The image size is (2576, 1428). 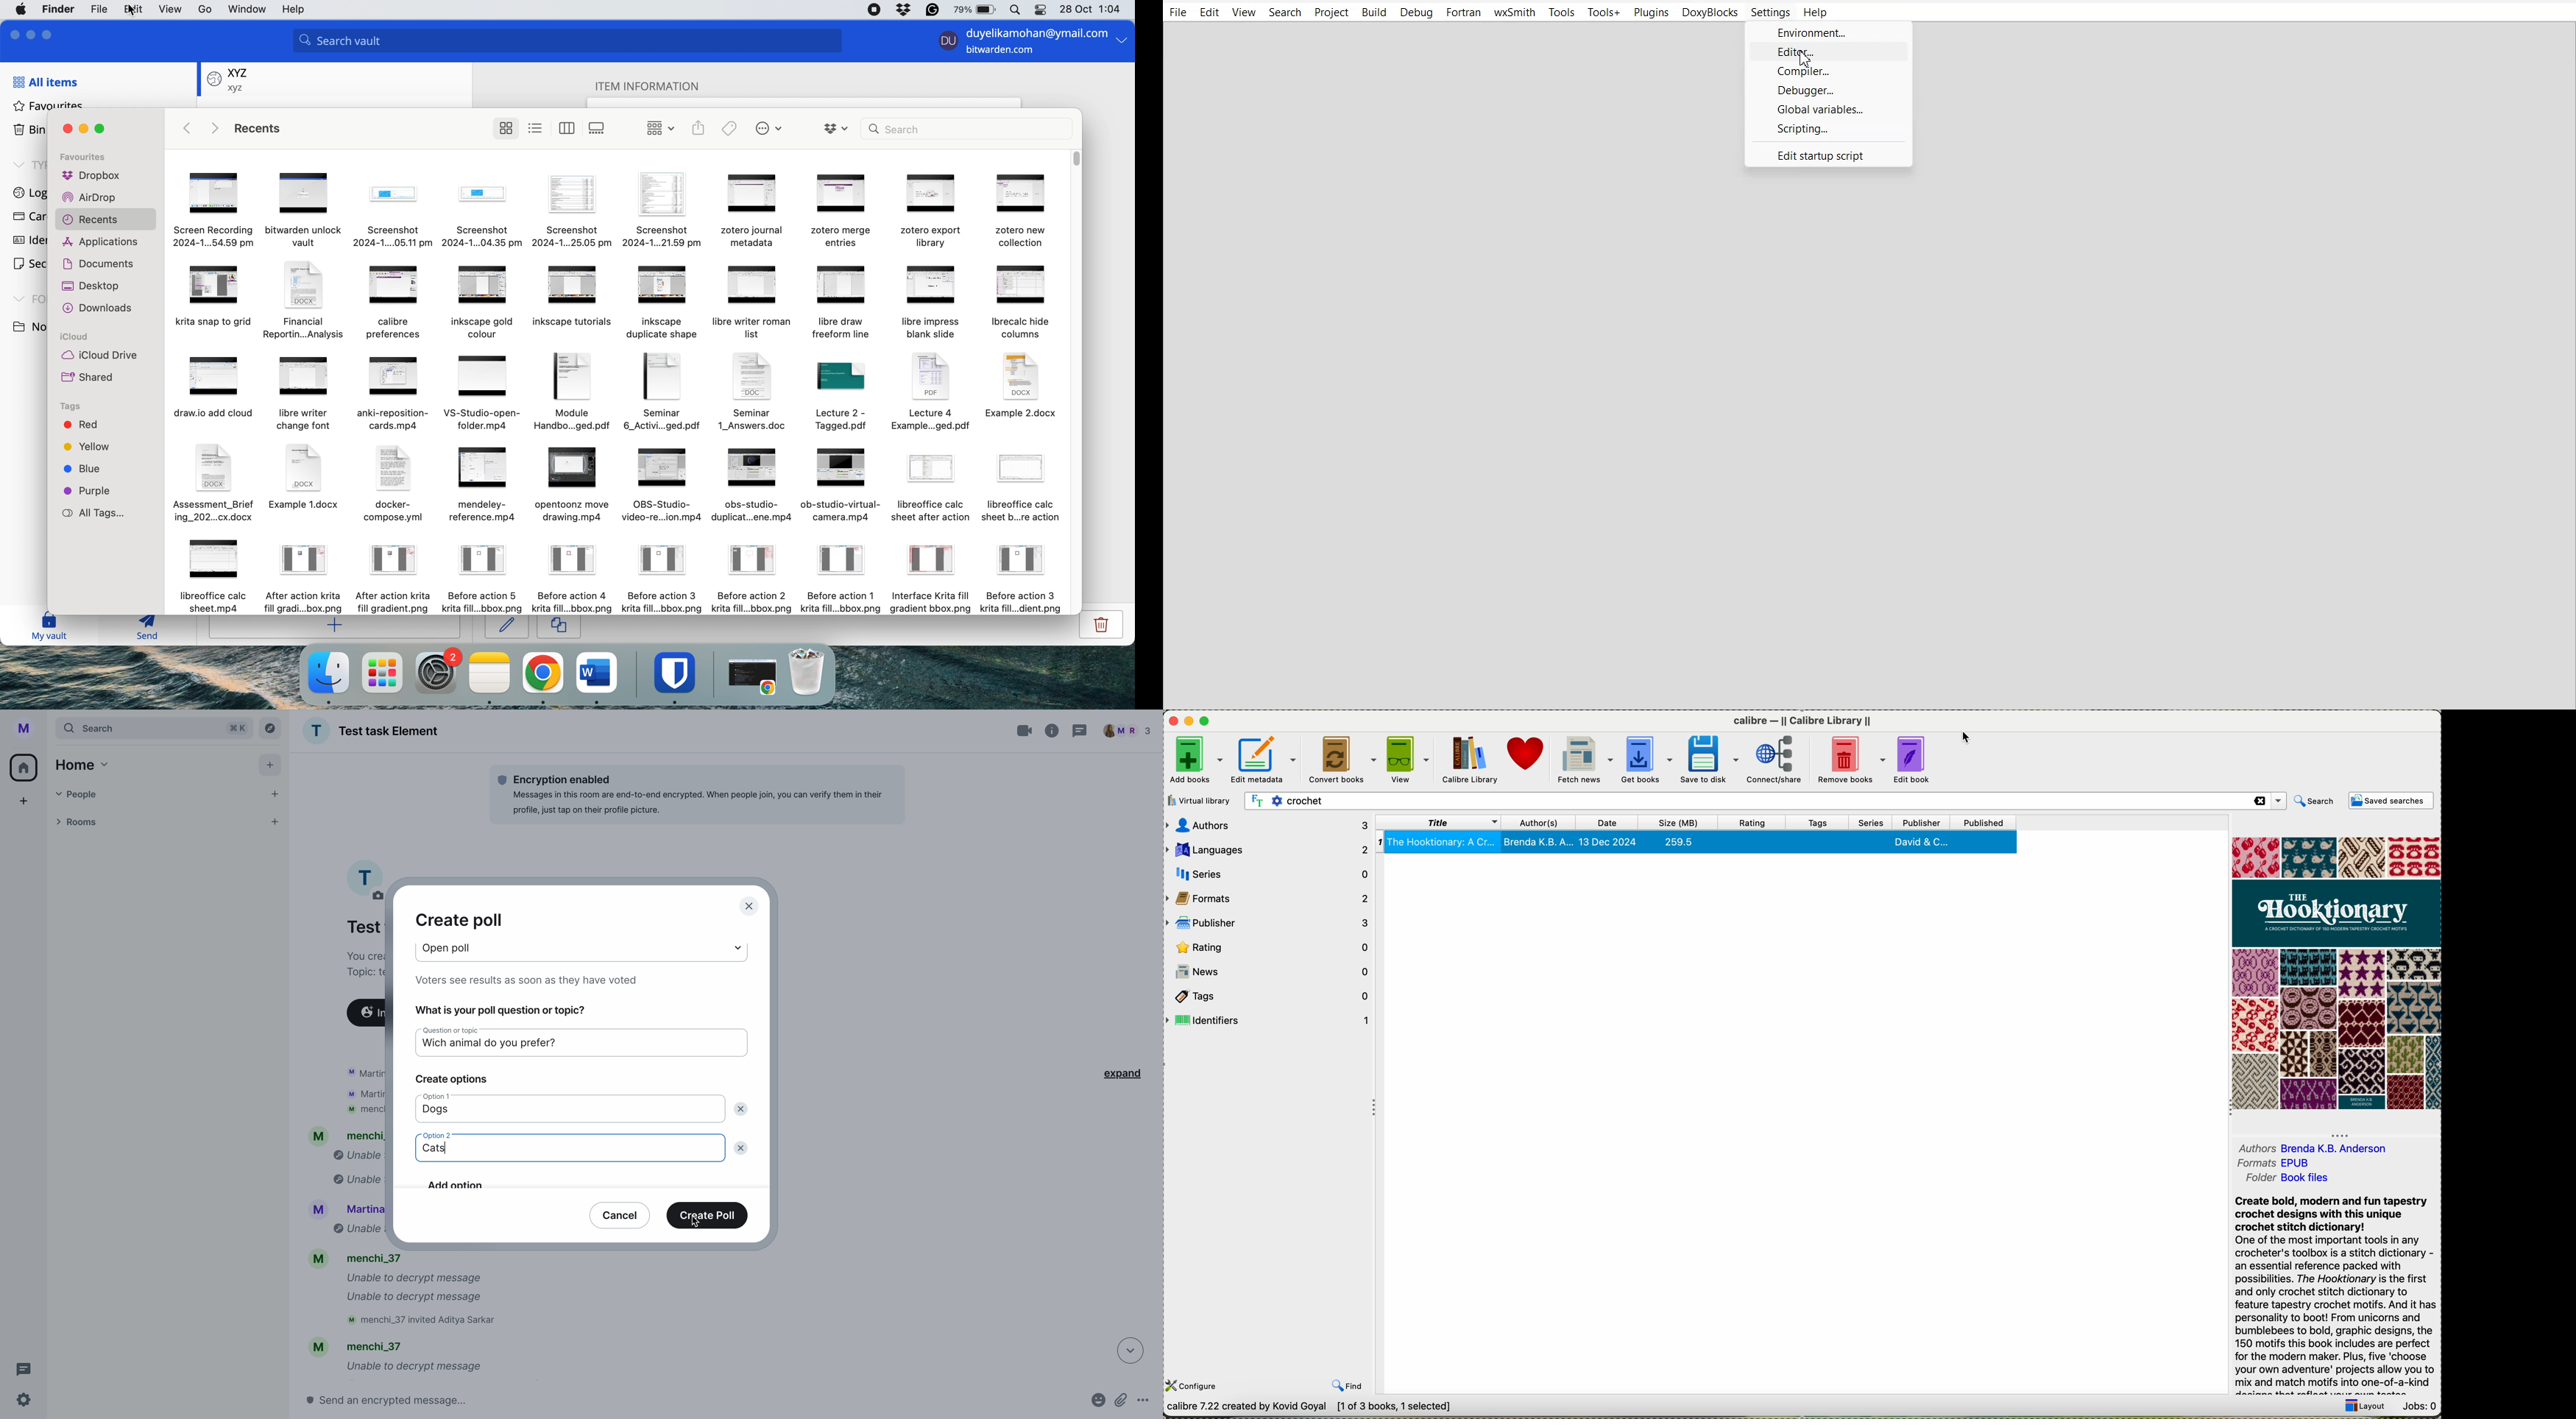 I want to click on close, so click(x=12, y=34).